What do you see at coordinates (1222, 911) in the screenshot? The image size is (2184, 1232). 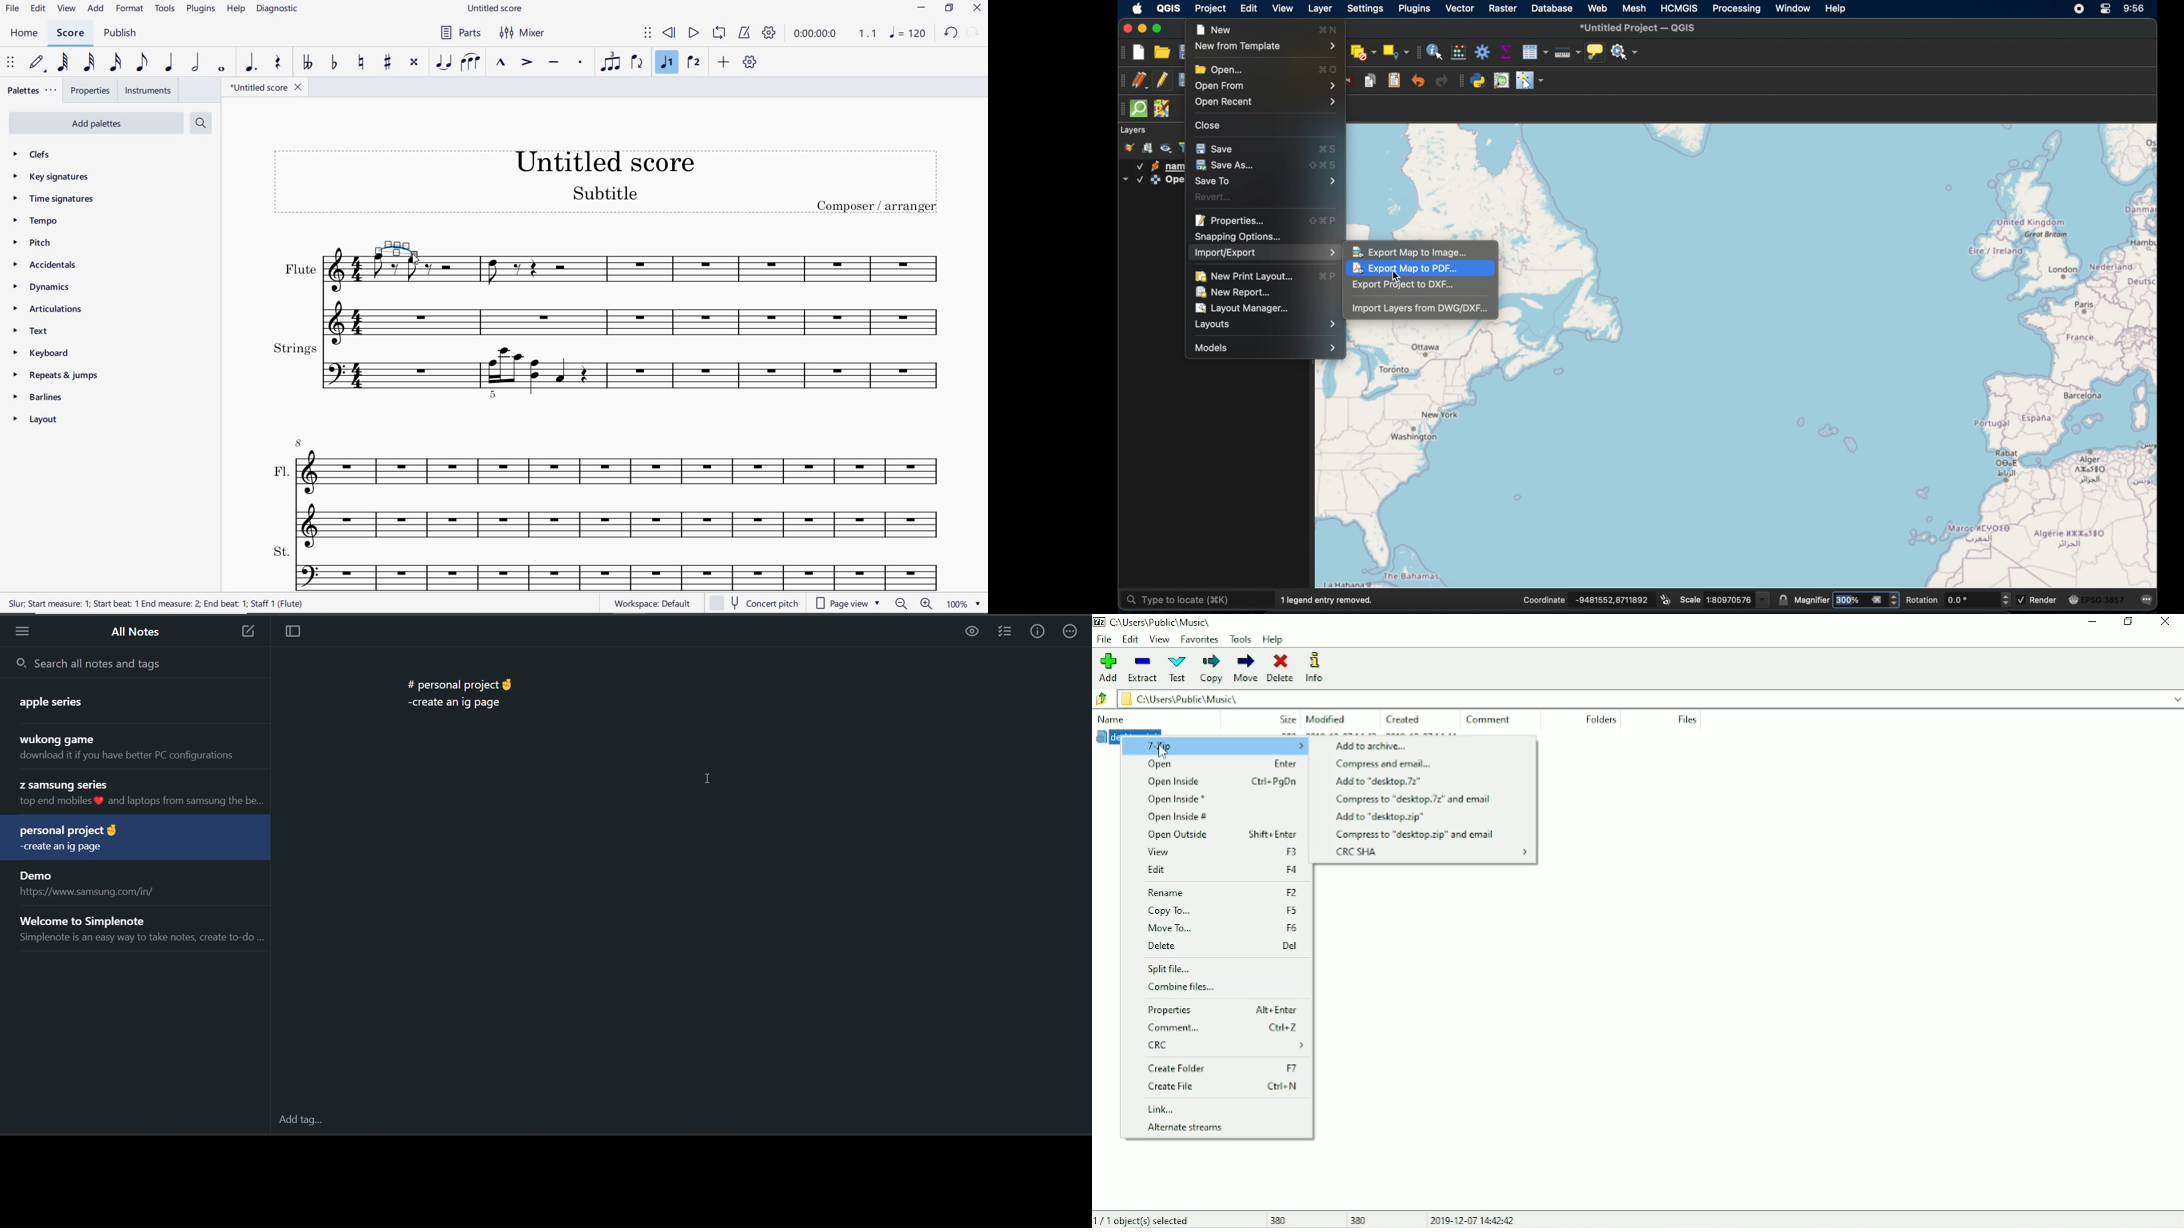 I see `Copy To` at bounding box center [1222, 911].